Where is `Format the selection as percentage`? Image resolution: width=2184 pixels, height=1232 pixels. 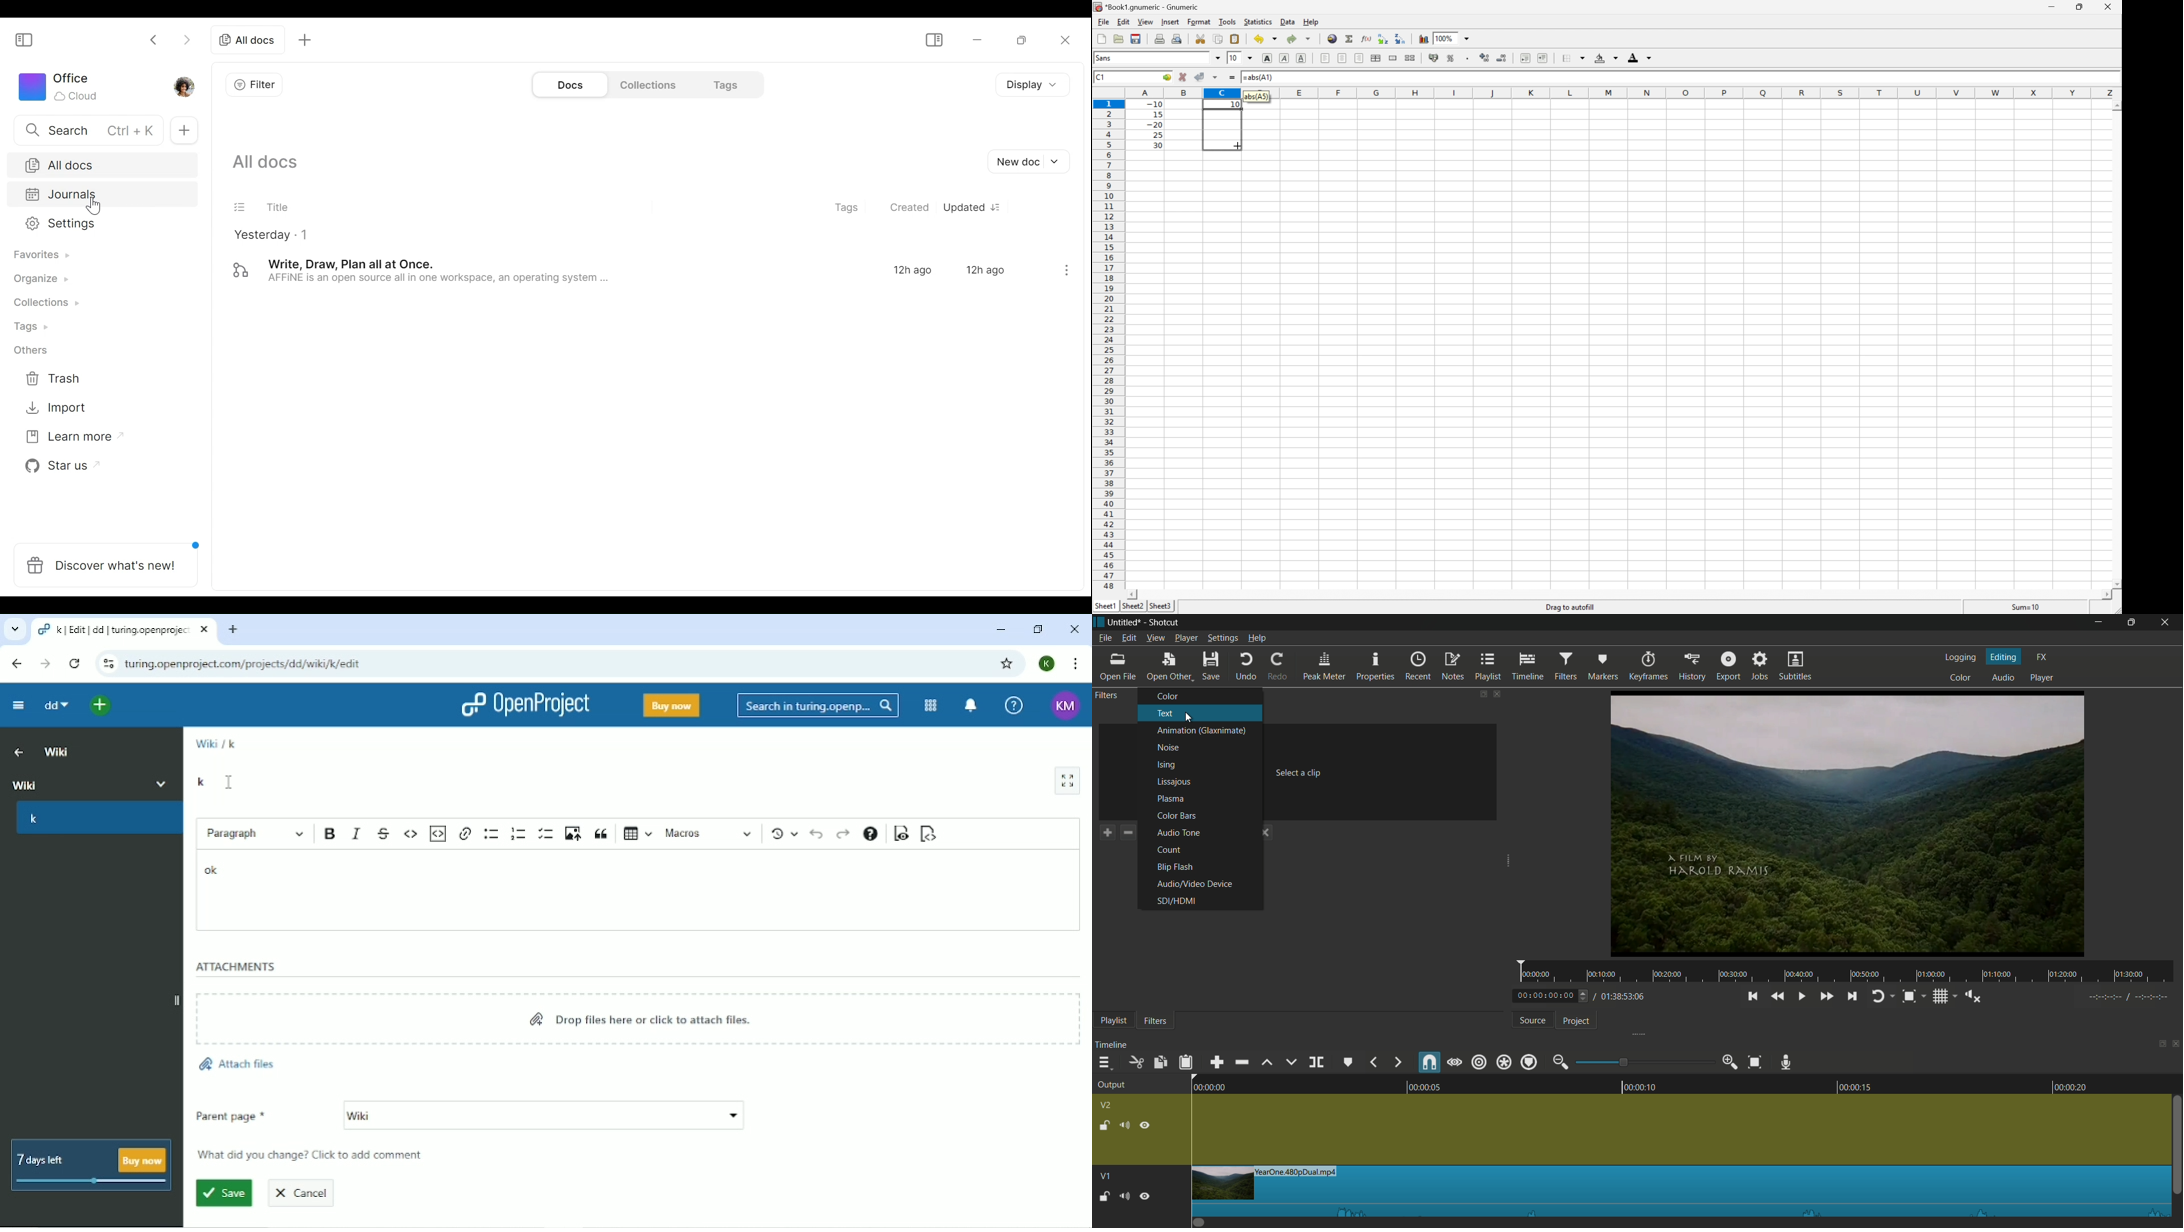
Format the selection as percentage is located at coordinates (1451, 60).